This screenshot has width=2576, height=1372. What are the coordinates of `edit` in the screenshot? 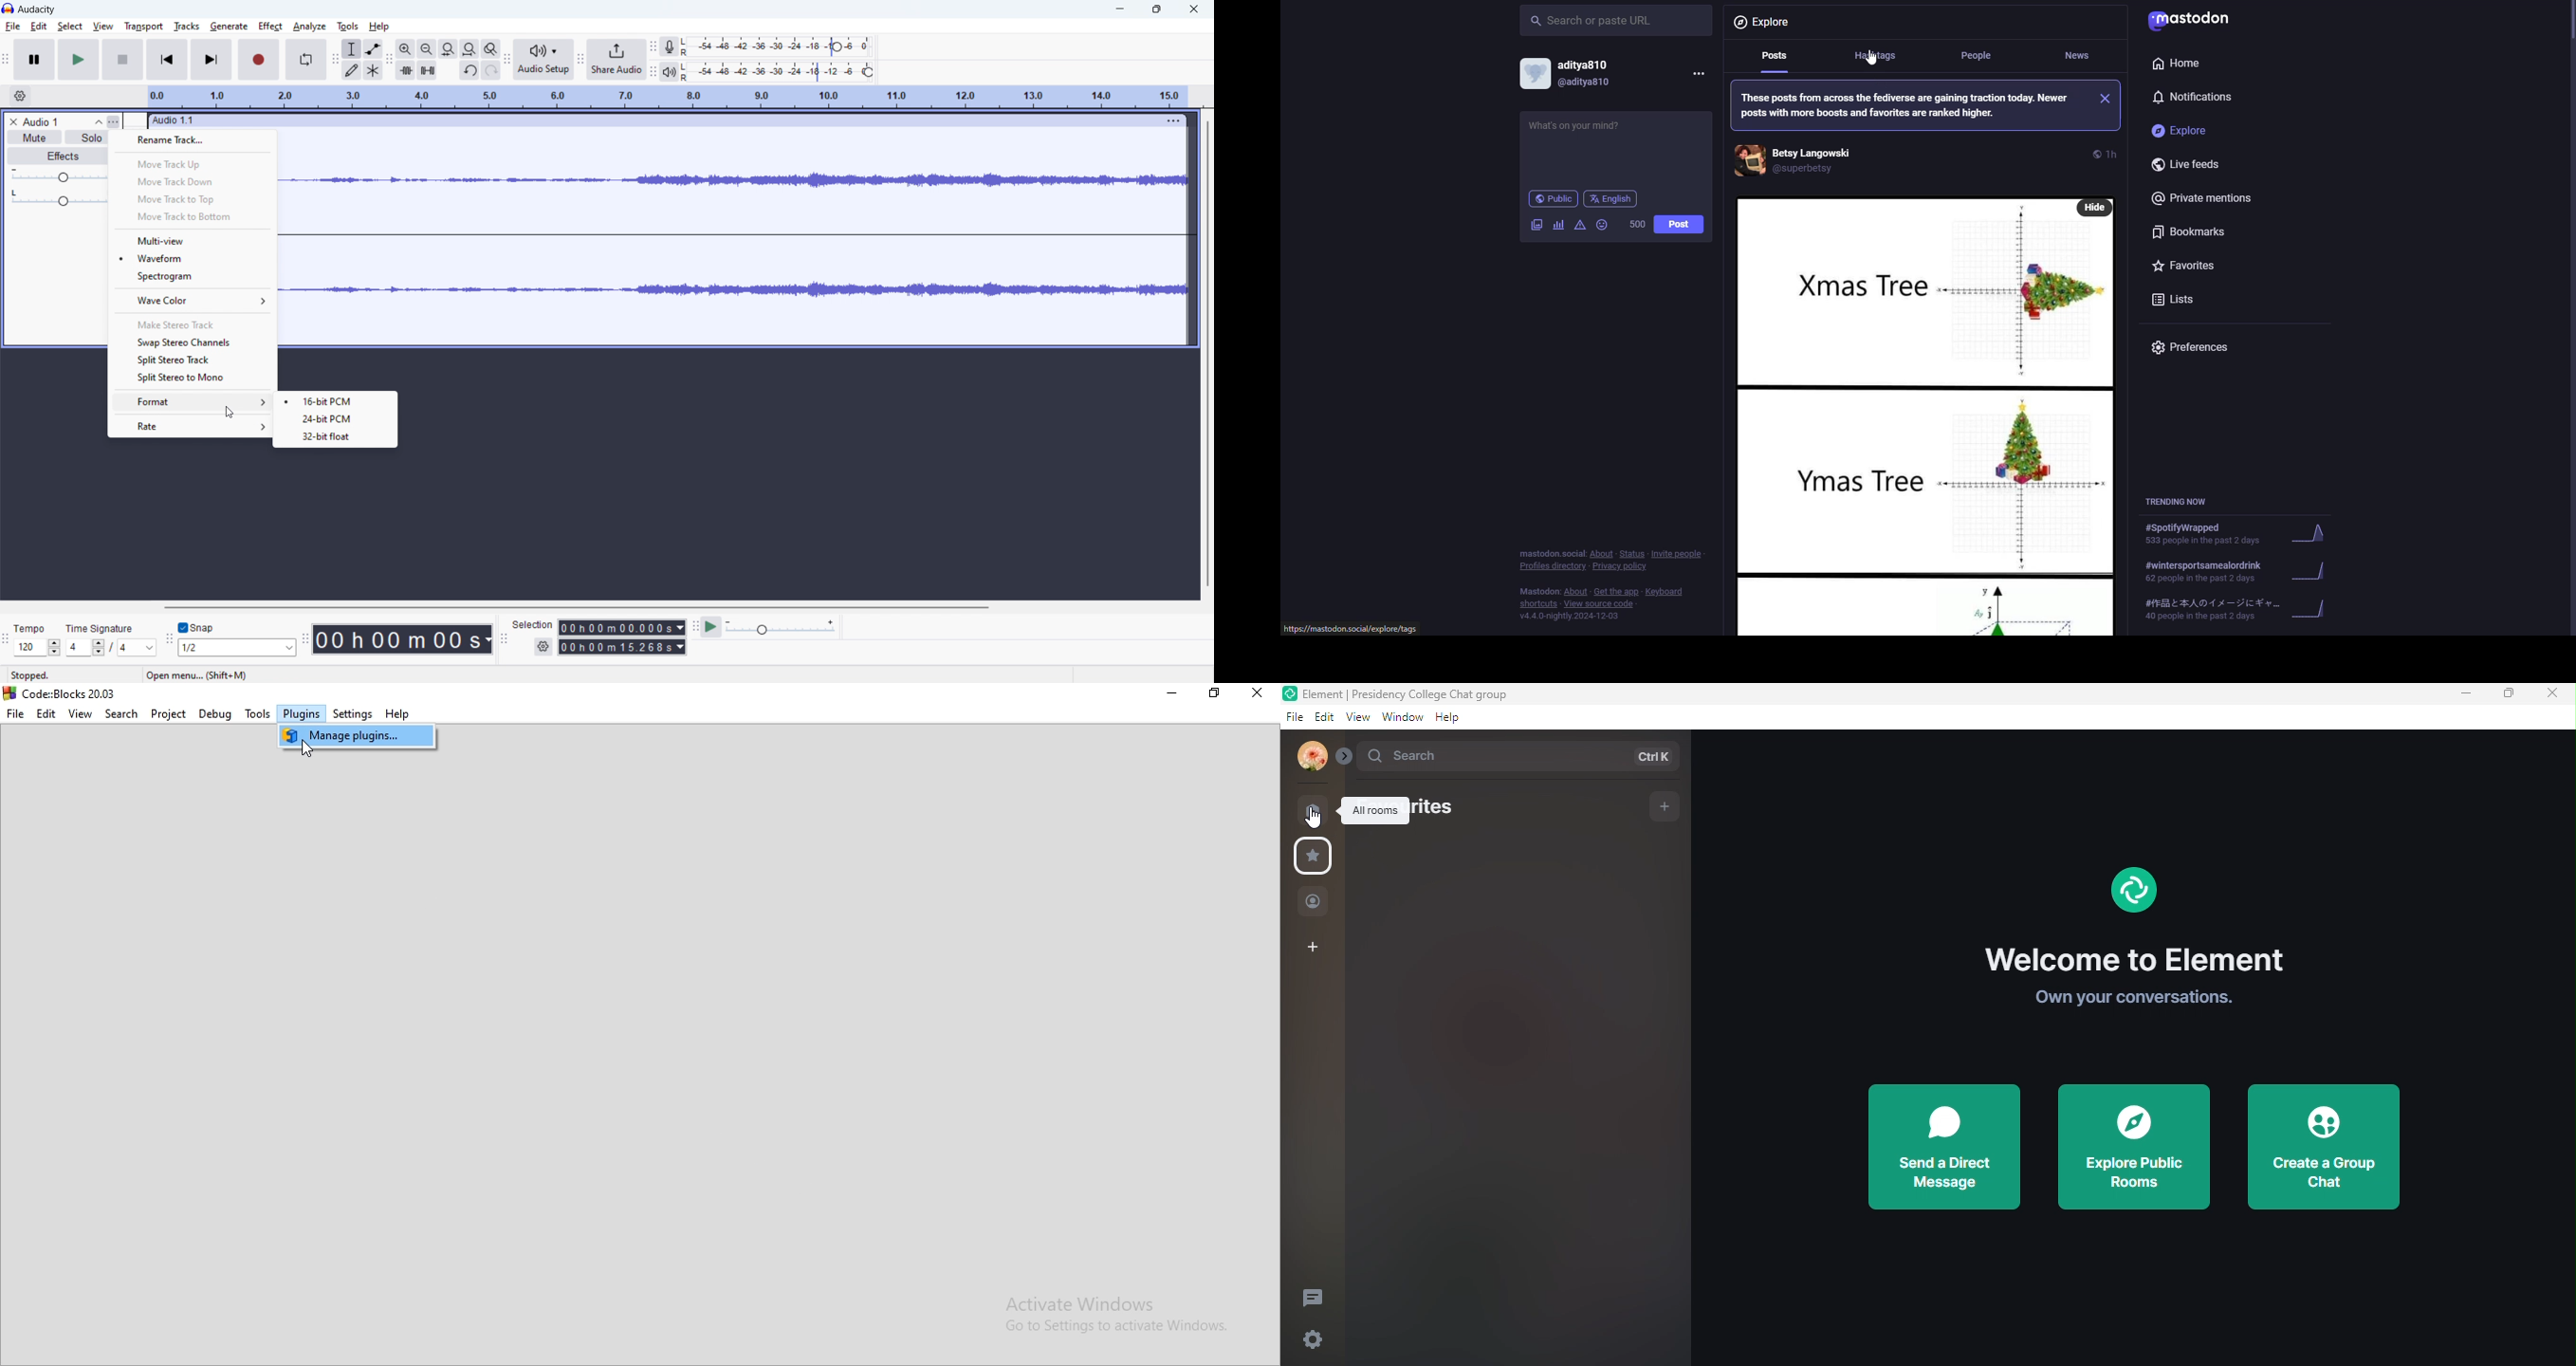 It's located at (39, 27).